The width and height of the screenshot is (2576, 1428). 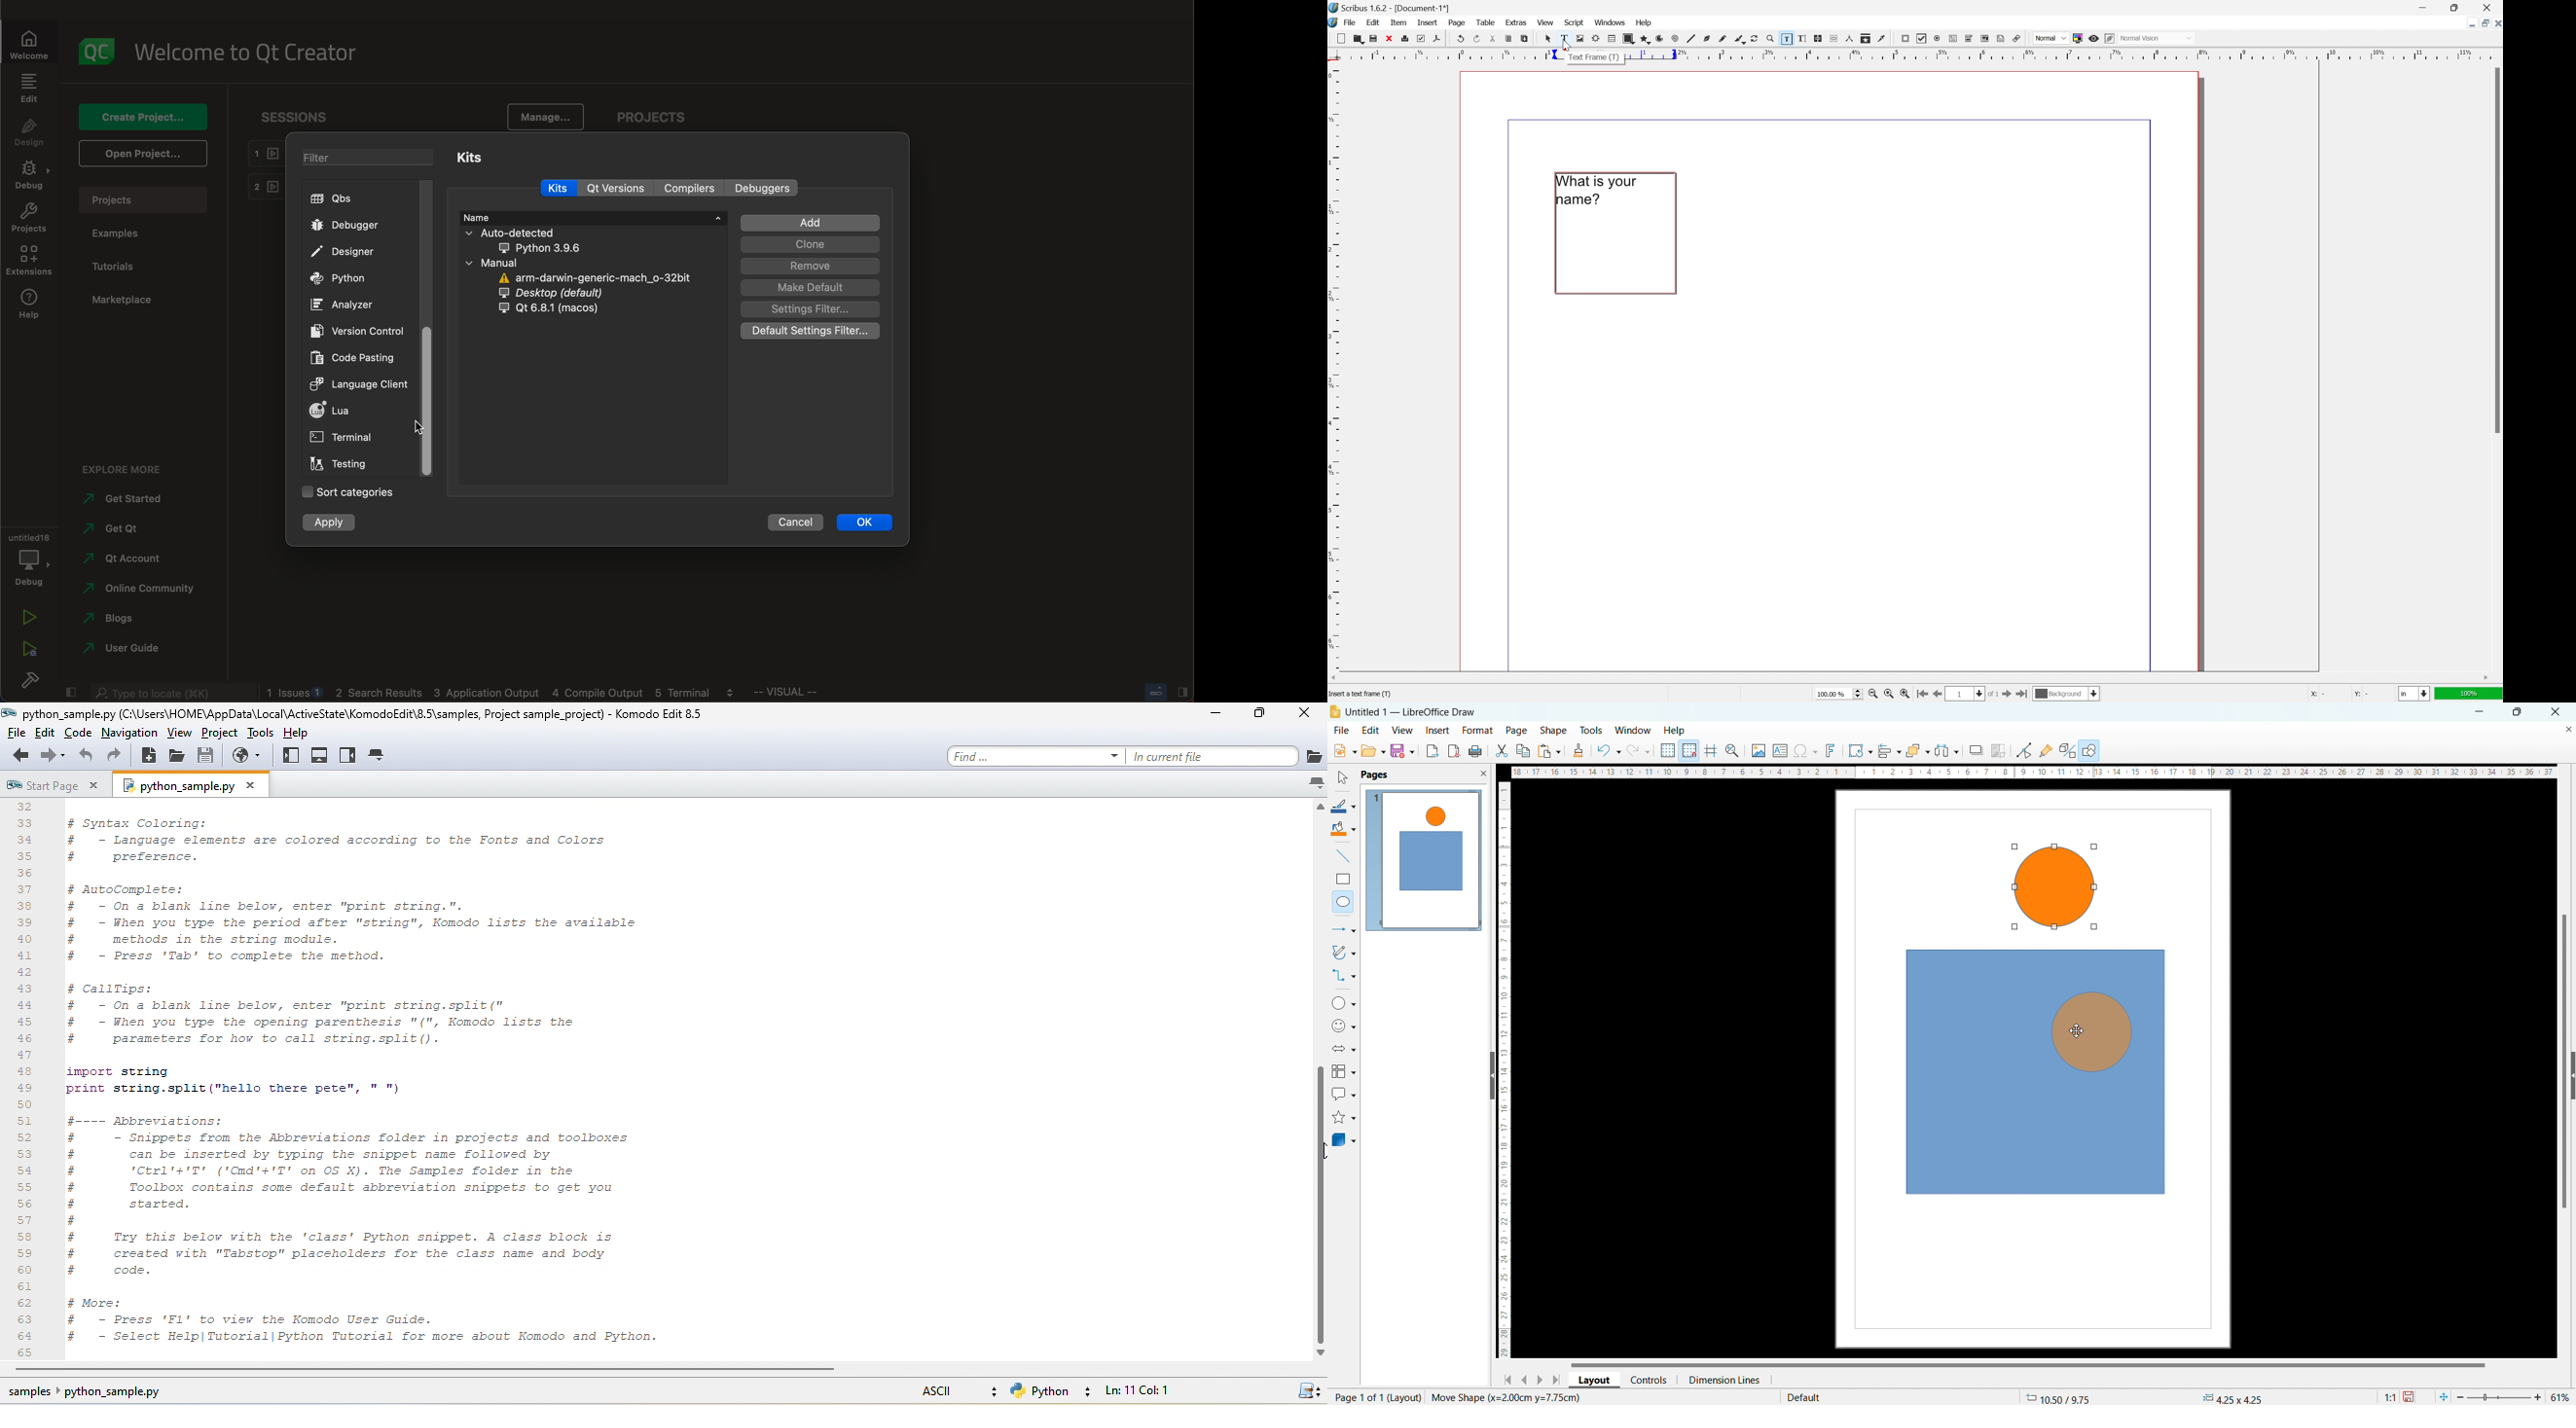 I want to click on file, so click(x=1340, y=731).